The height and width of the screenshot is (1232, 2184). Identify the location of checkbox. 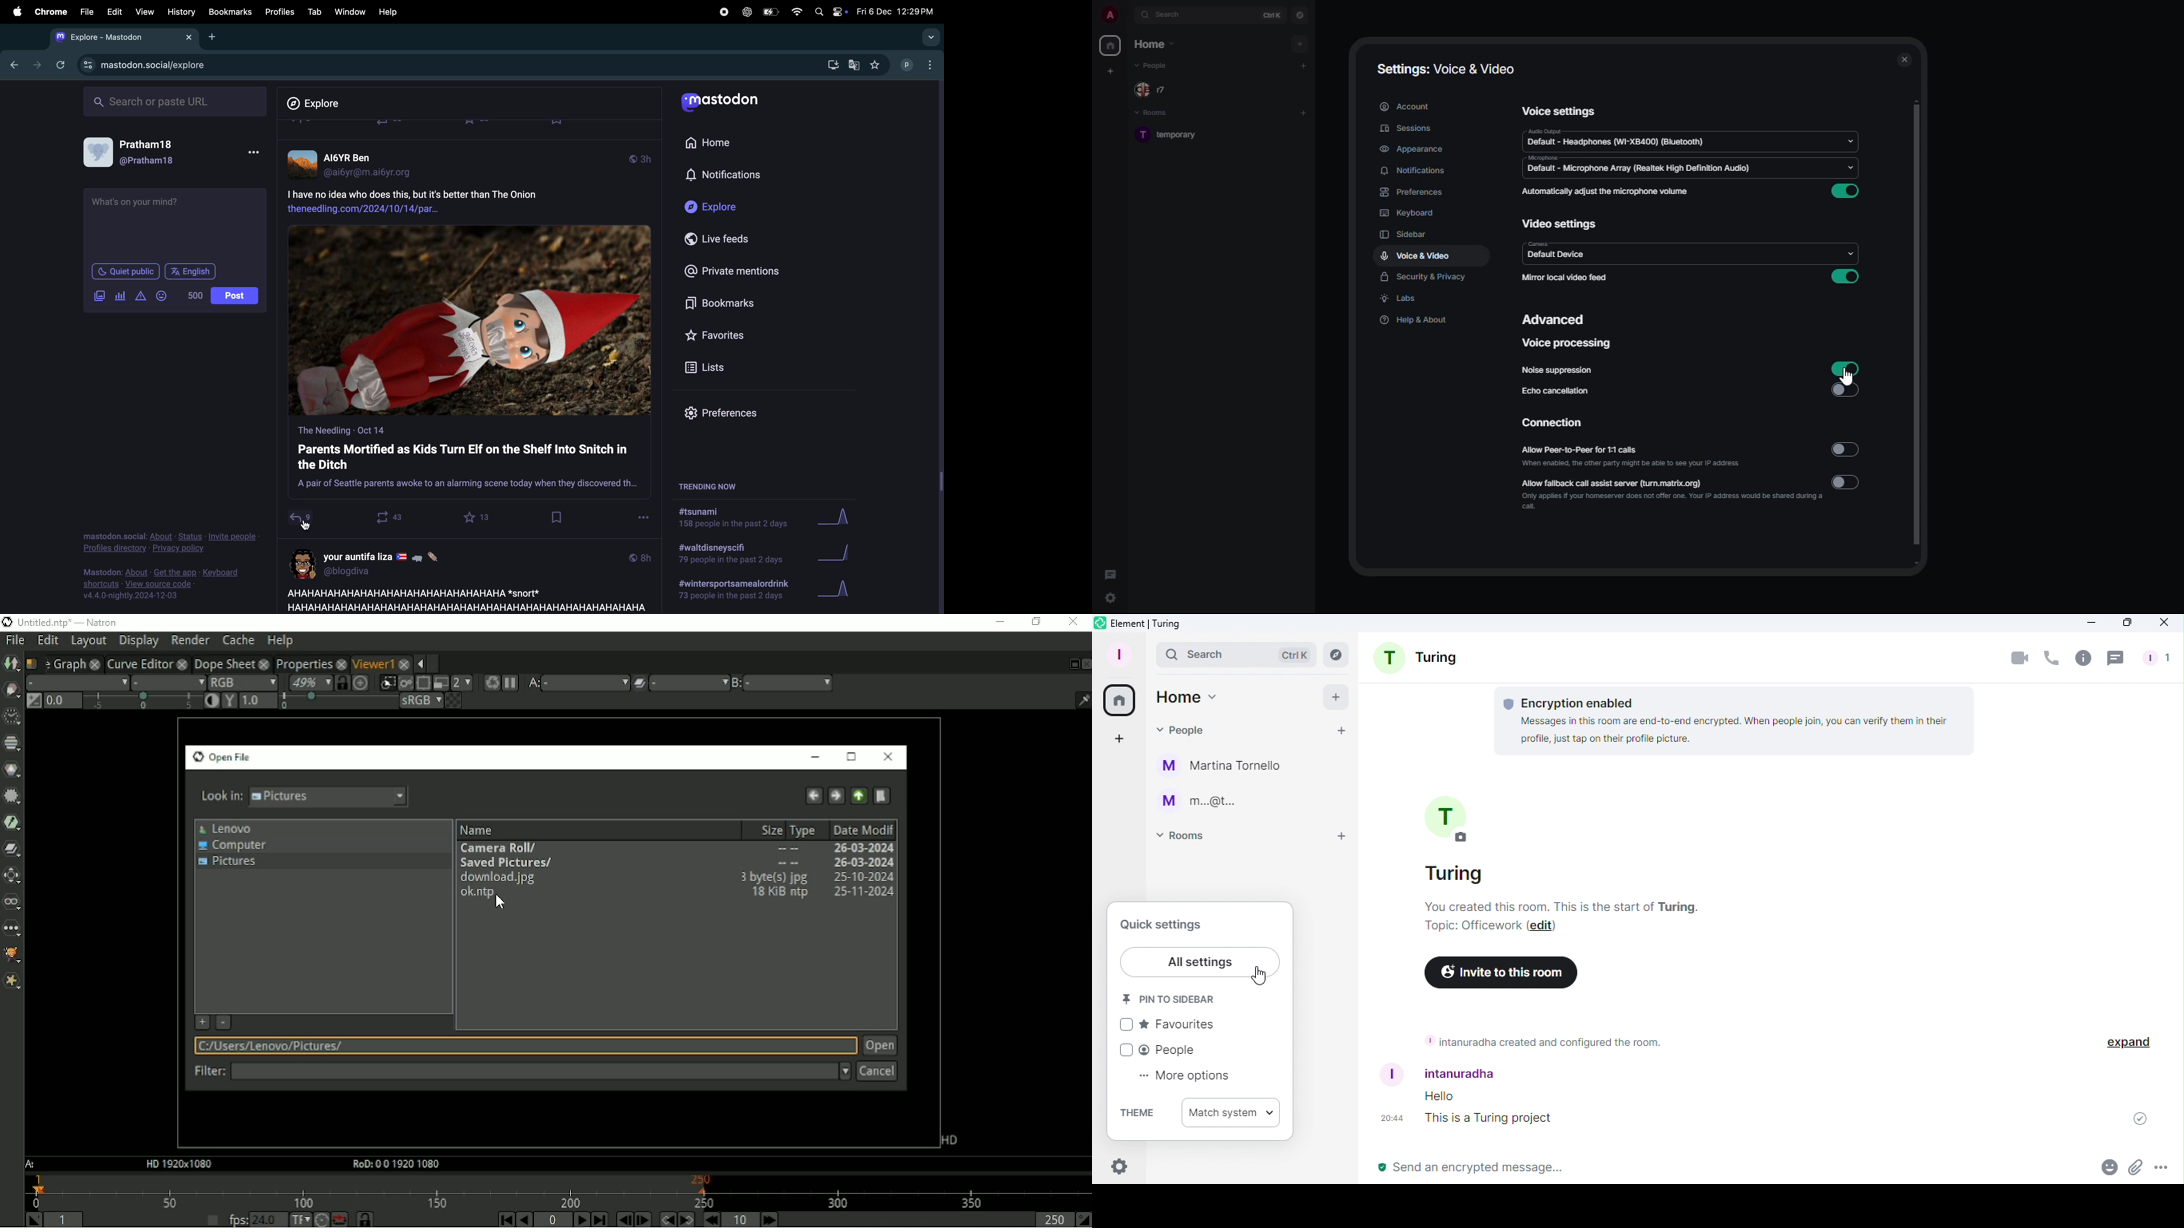
(1122, 1027).